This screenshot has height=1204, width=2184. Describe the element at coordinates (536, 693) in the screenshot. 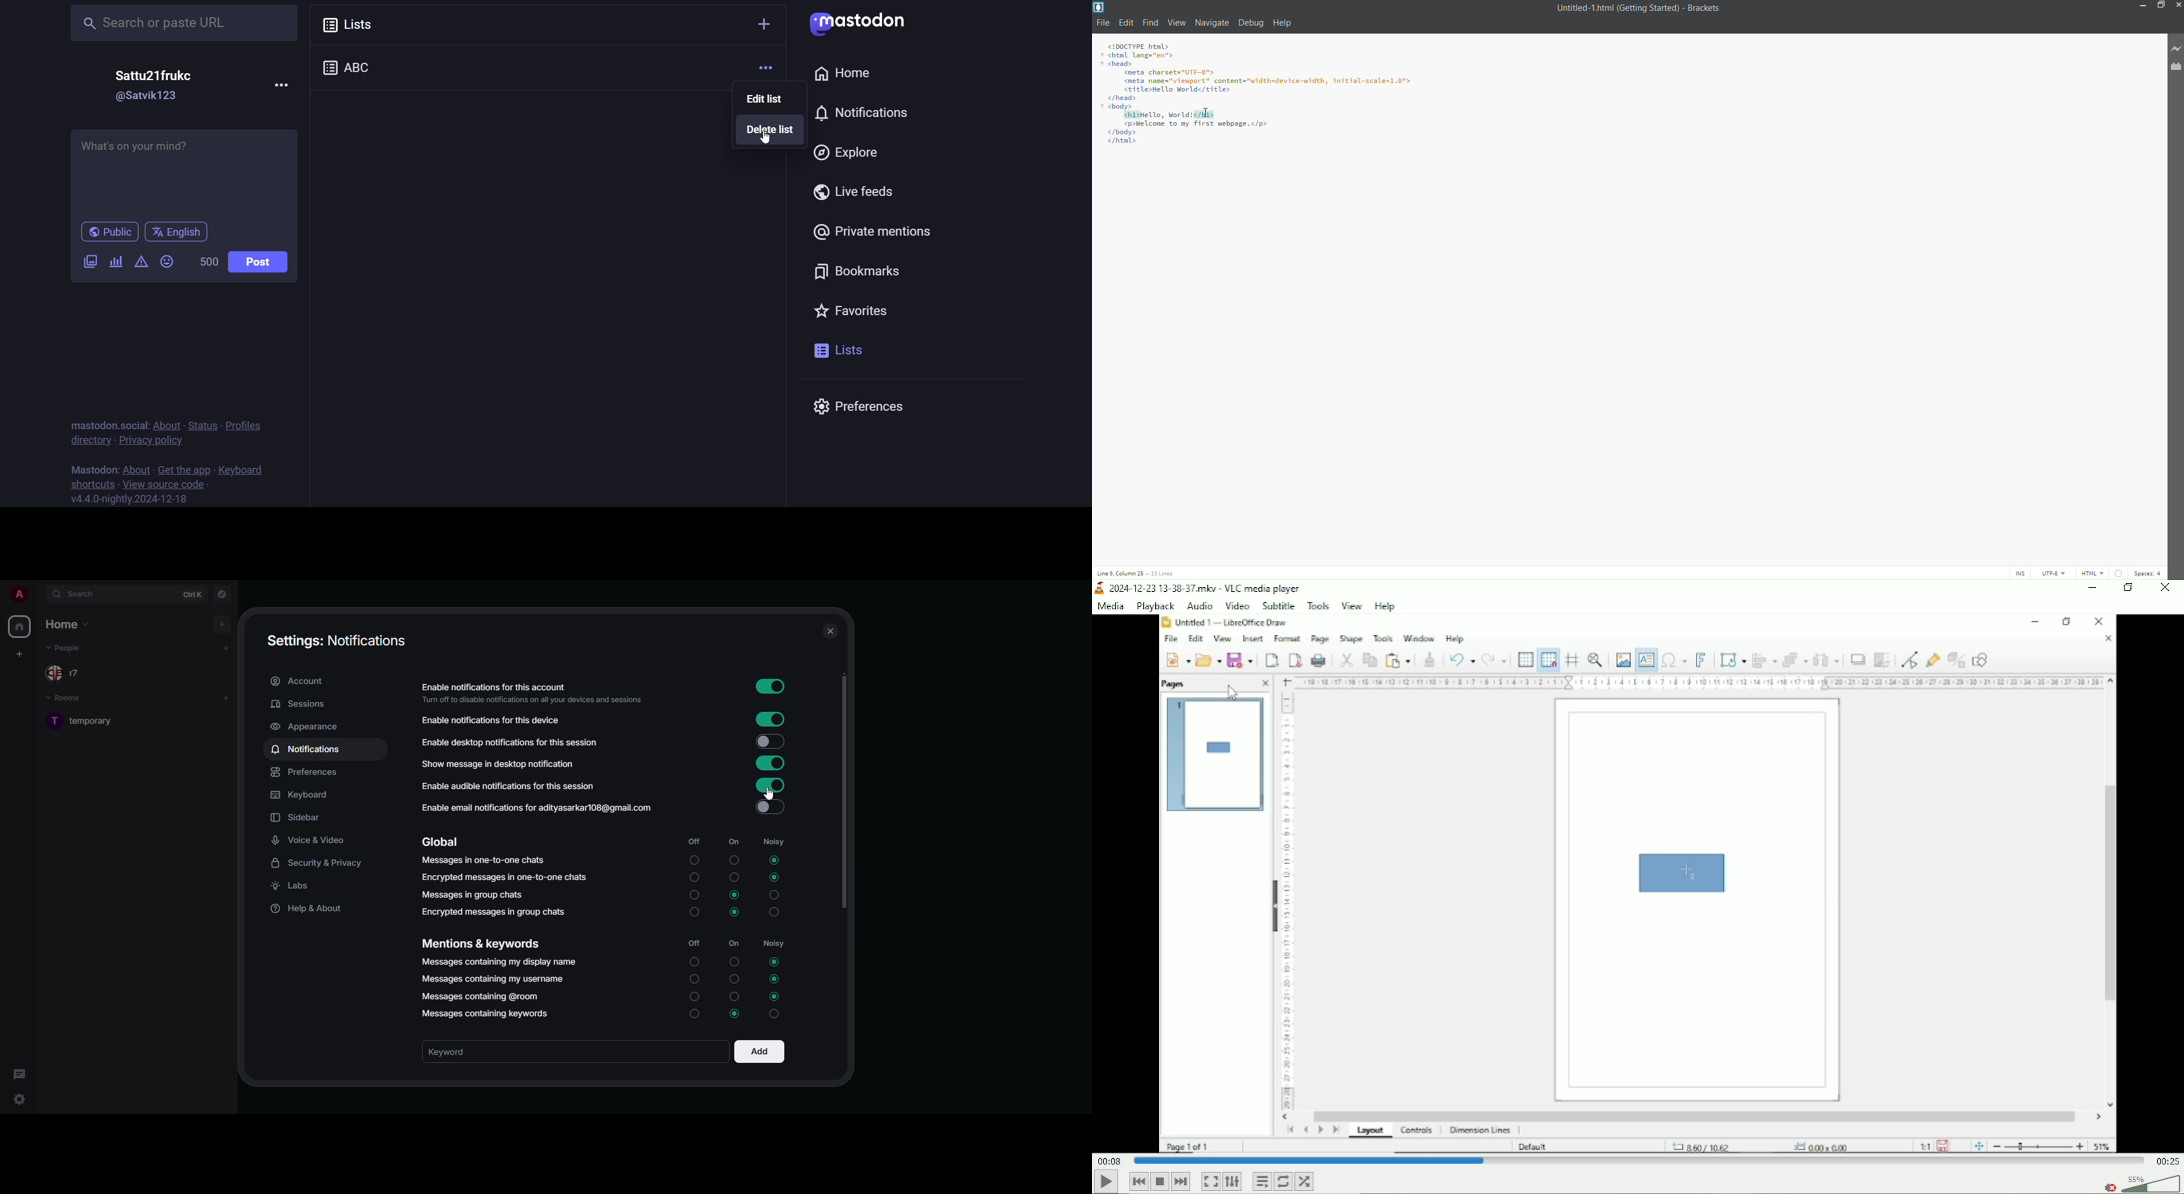

I see `enable notifications for this account` at that location.